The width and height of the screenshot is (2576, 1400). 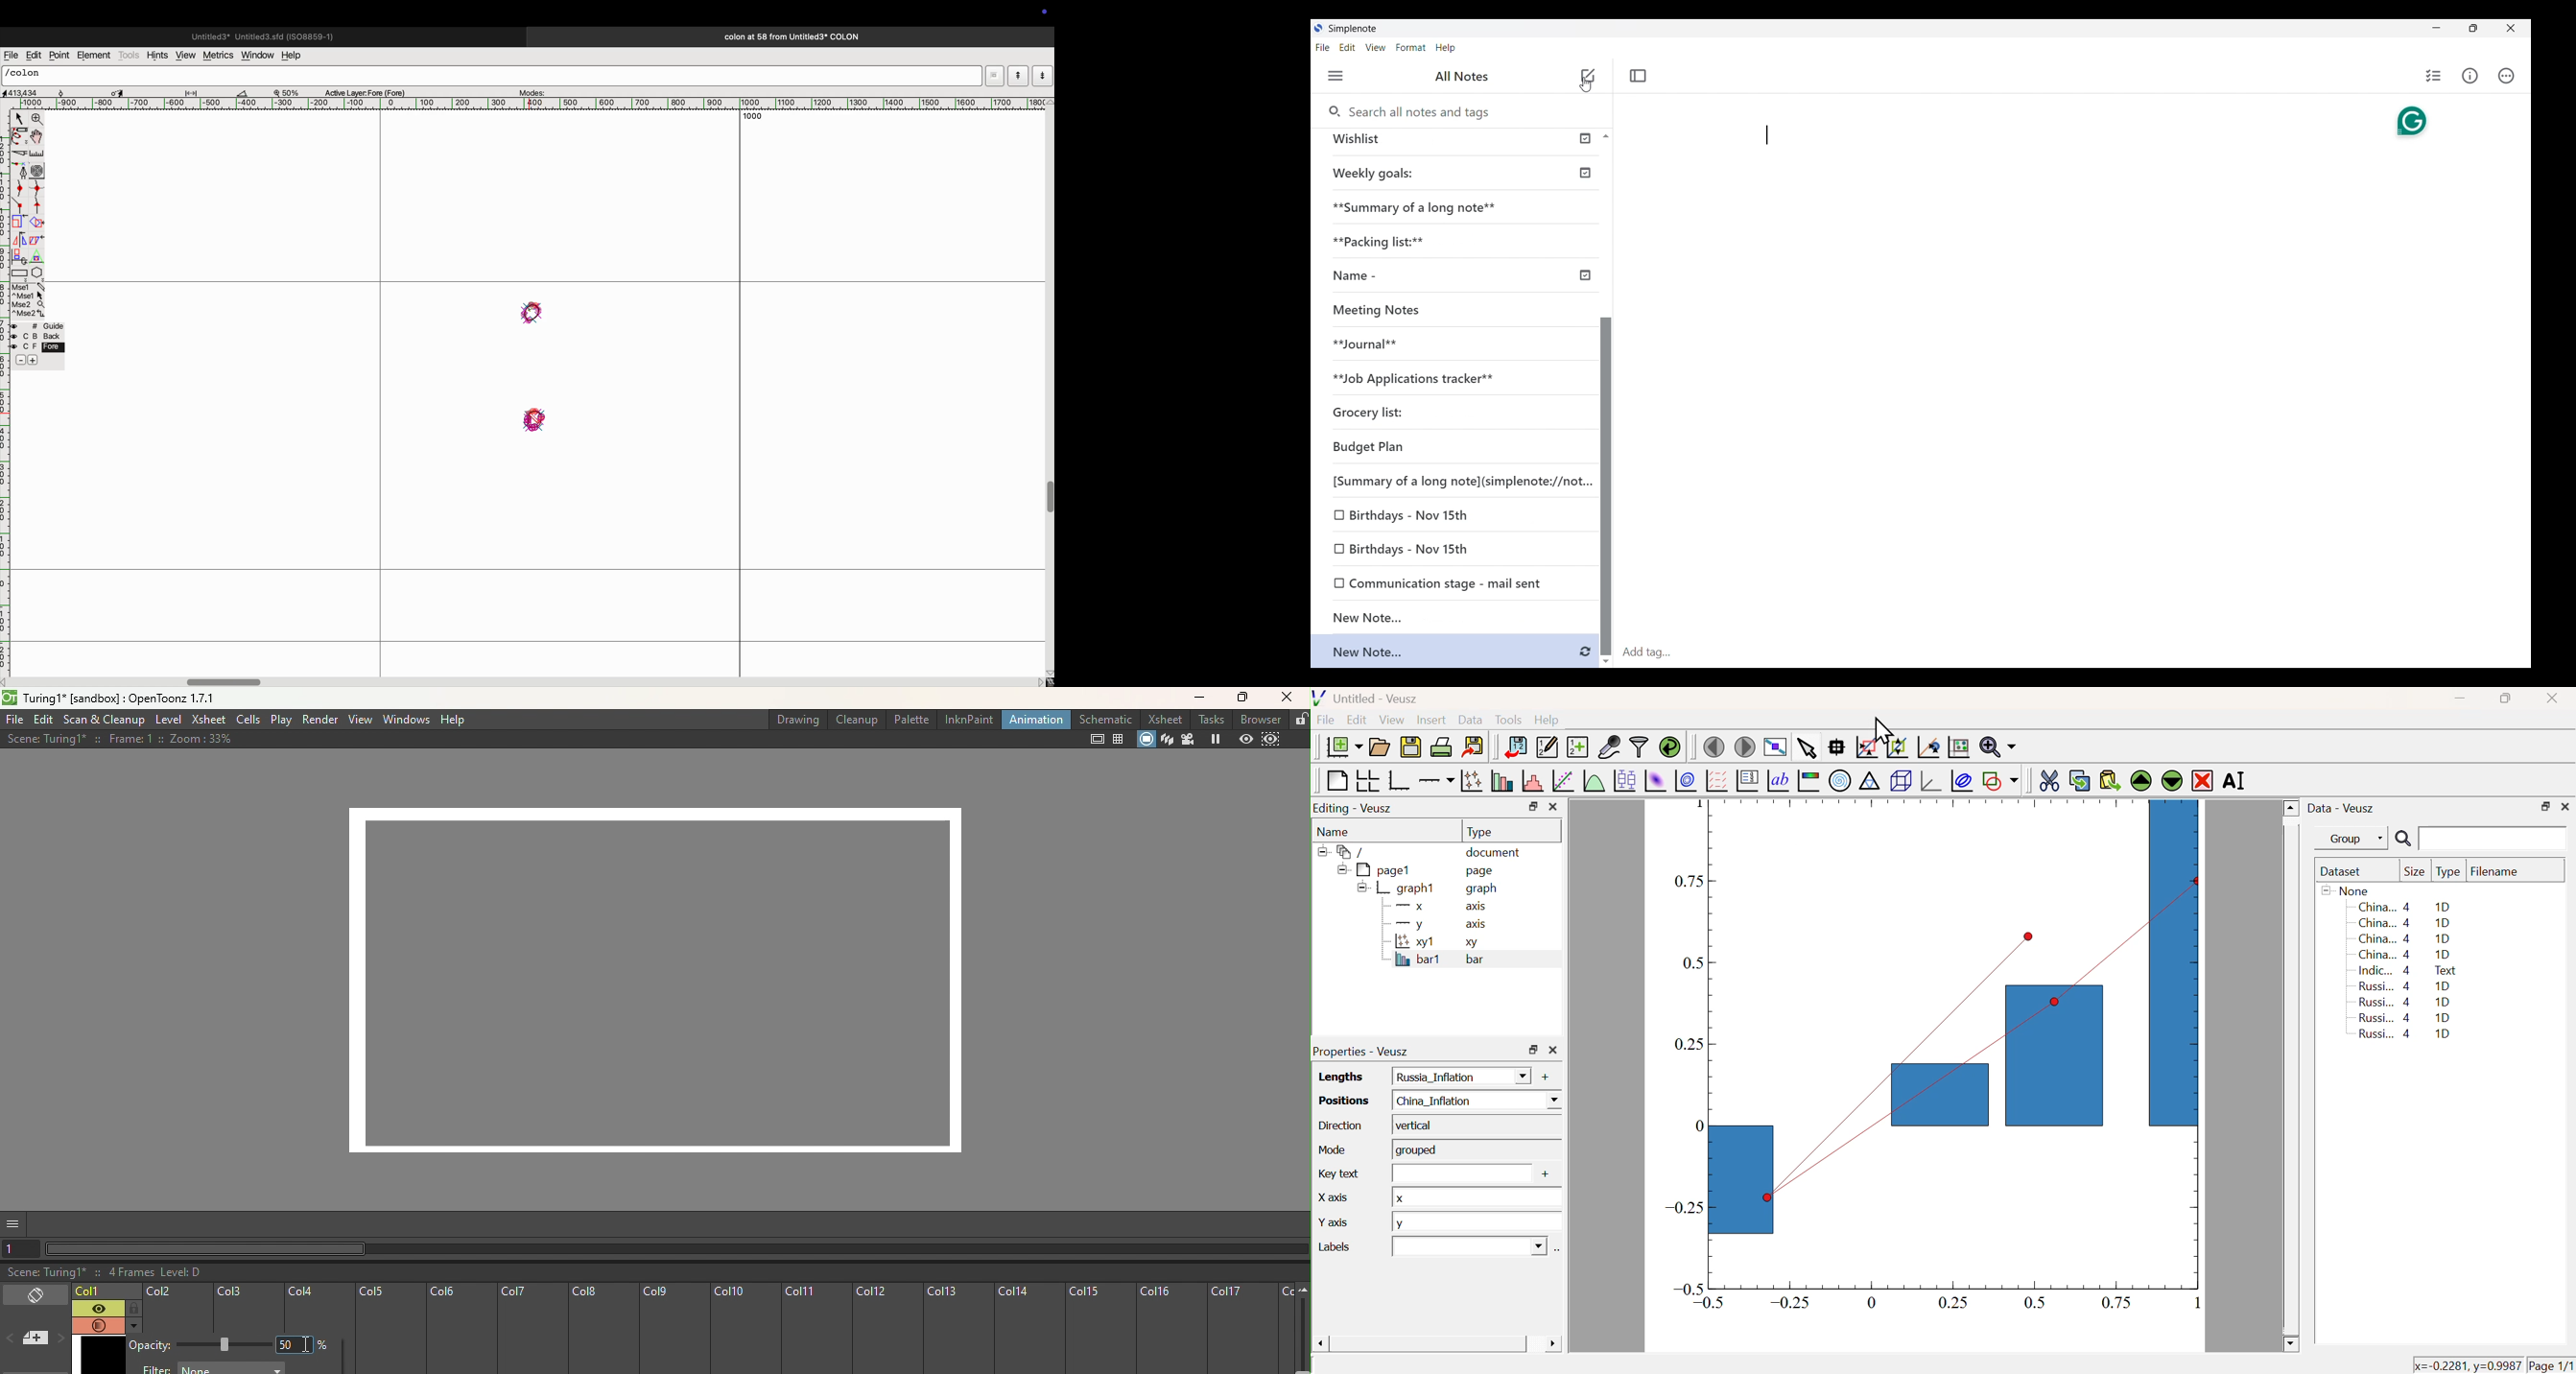 What do you see at coordinates (794, 718) in the screenshot?
I see `Drawing` at bounding box center [794, 718].